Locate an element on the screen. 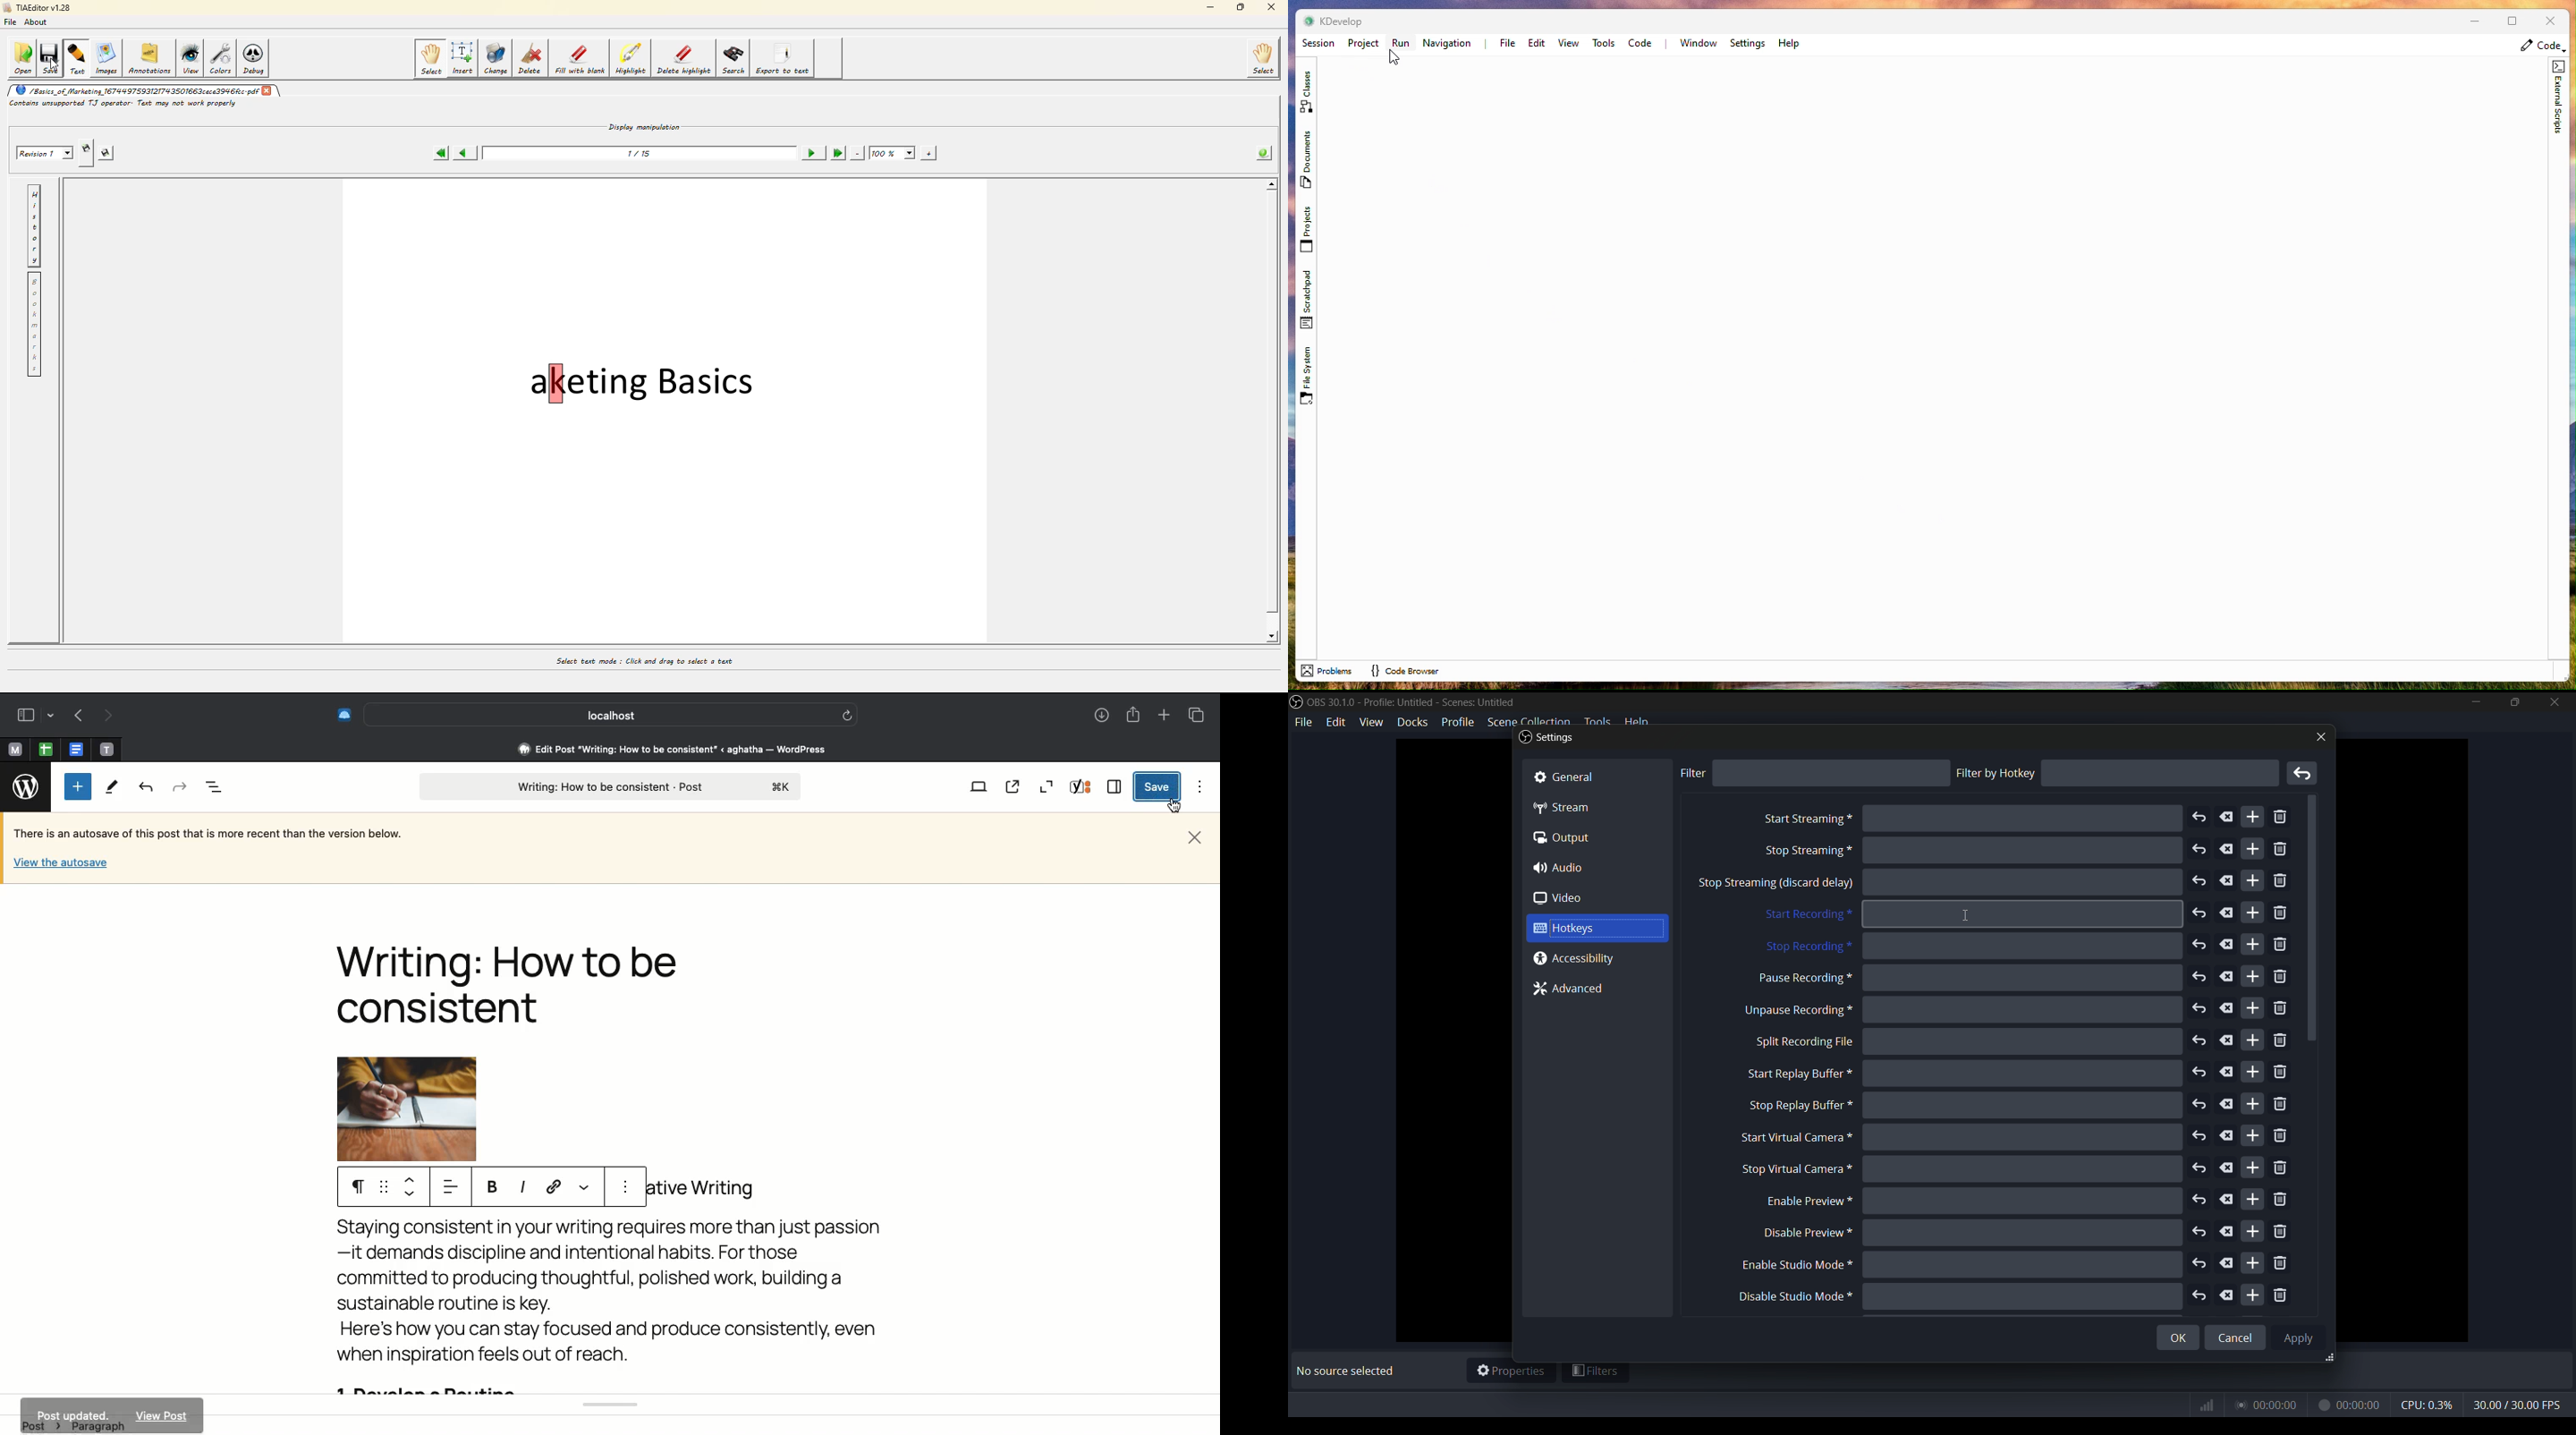  add more is located at coordinates (2253, 1294).